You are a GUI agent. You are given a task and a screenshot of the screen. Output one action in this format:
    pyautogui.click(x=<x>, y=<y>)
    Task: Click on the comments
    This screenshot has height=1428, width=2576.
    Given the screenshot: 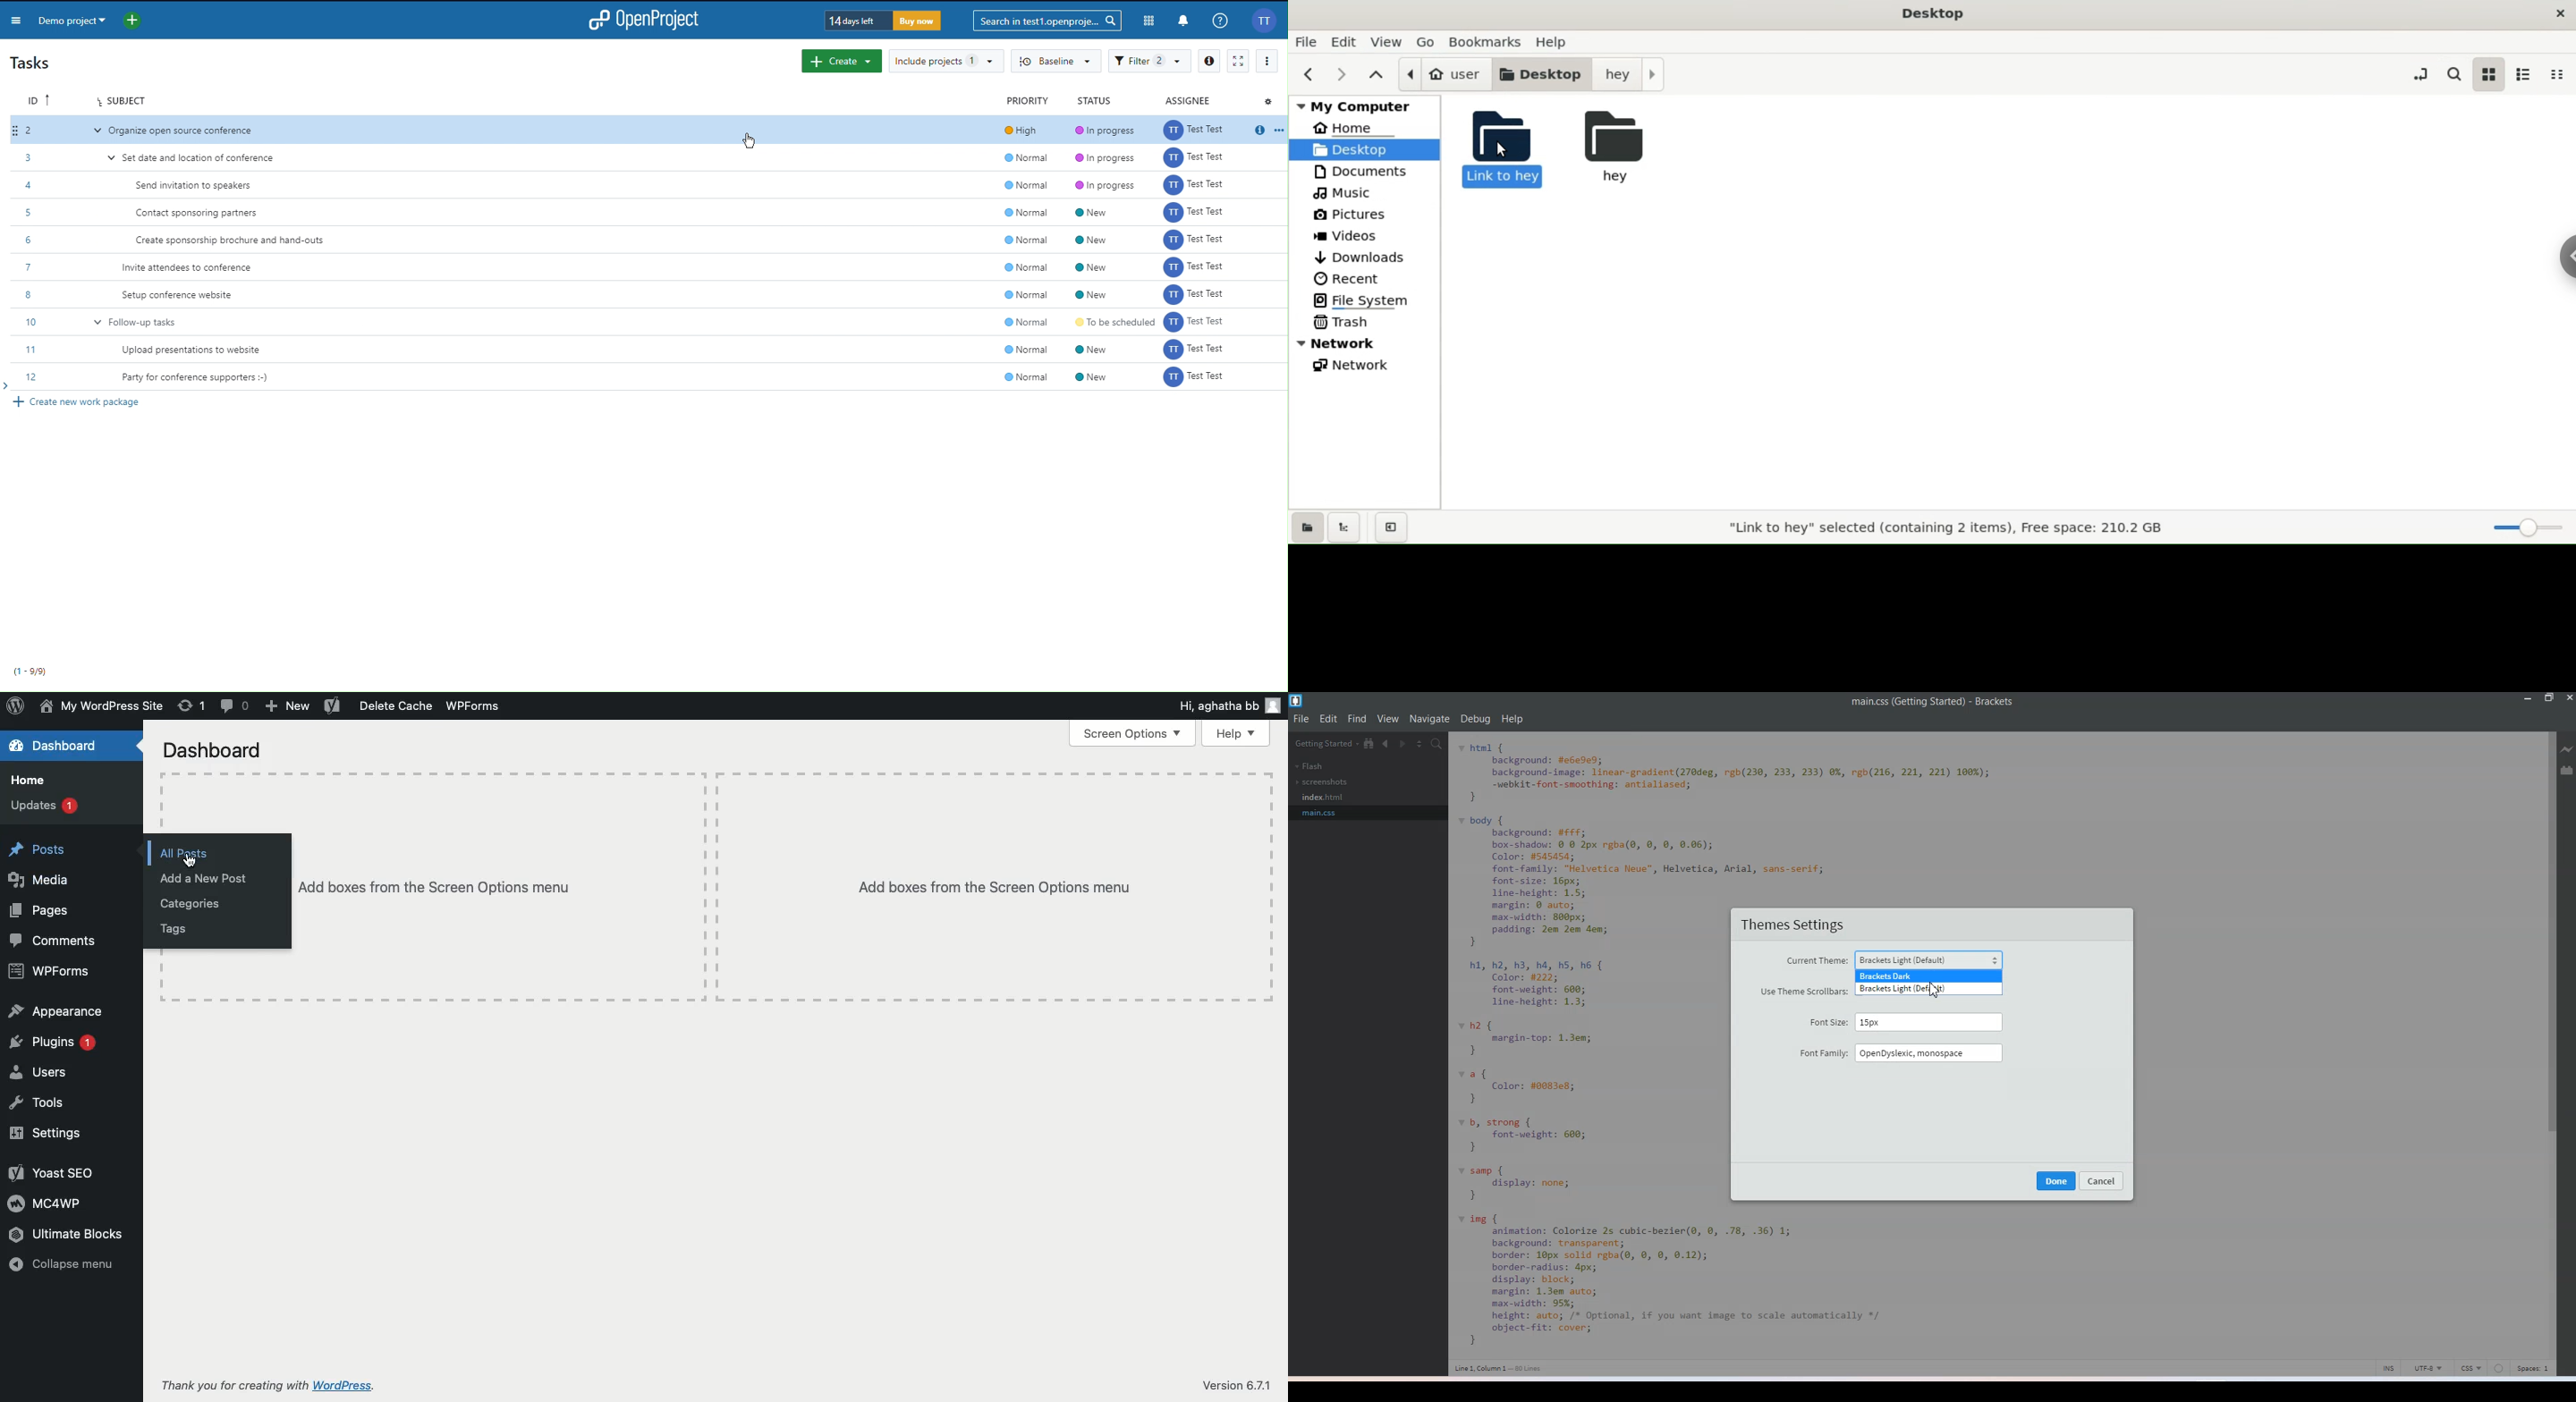 What is the action you would take?
    pyautogui.click(x=233, y=707)
    